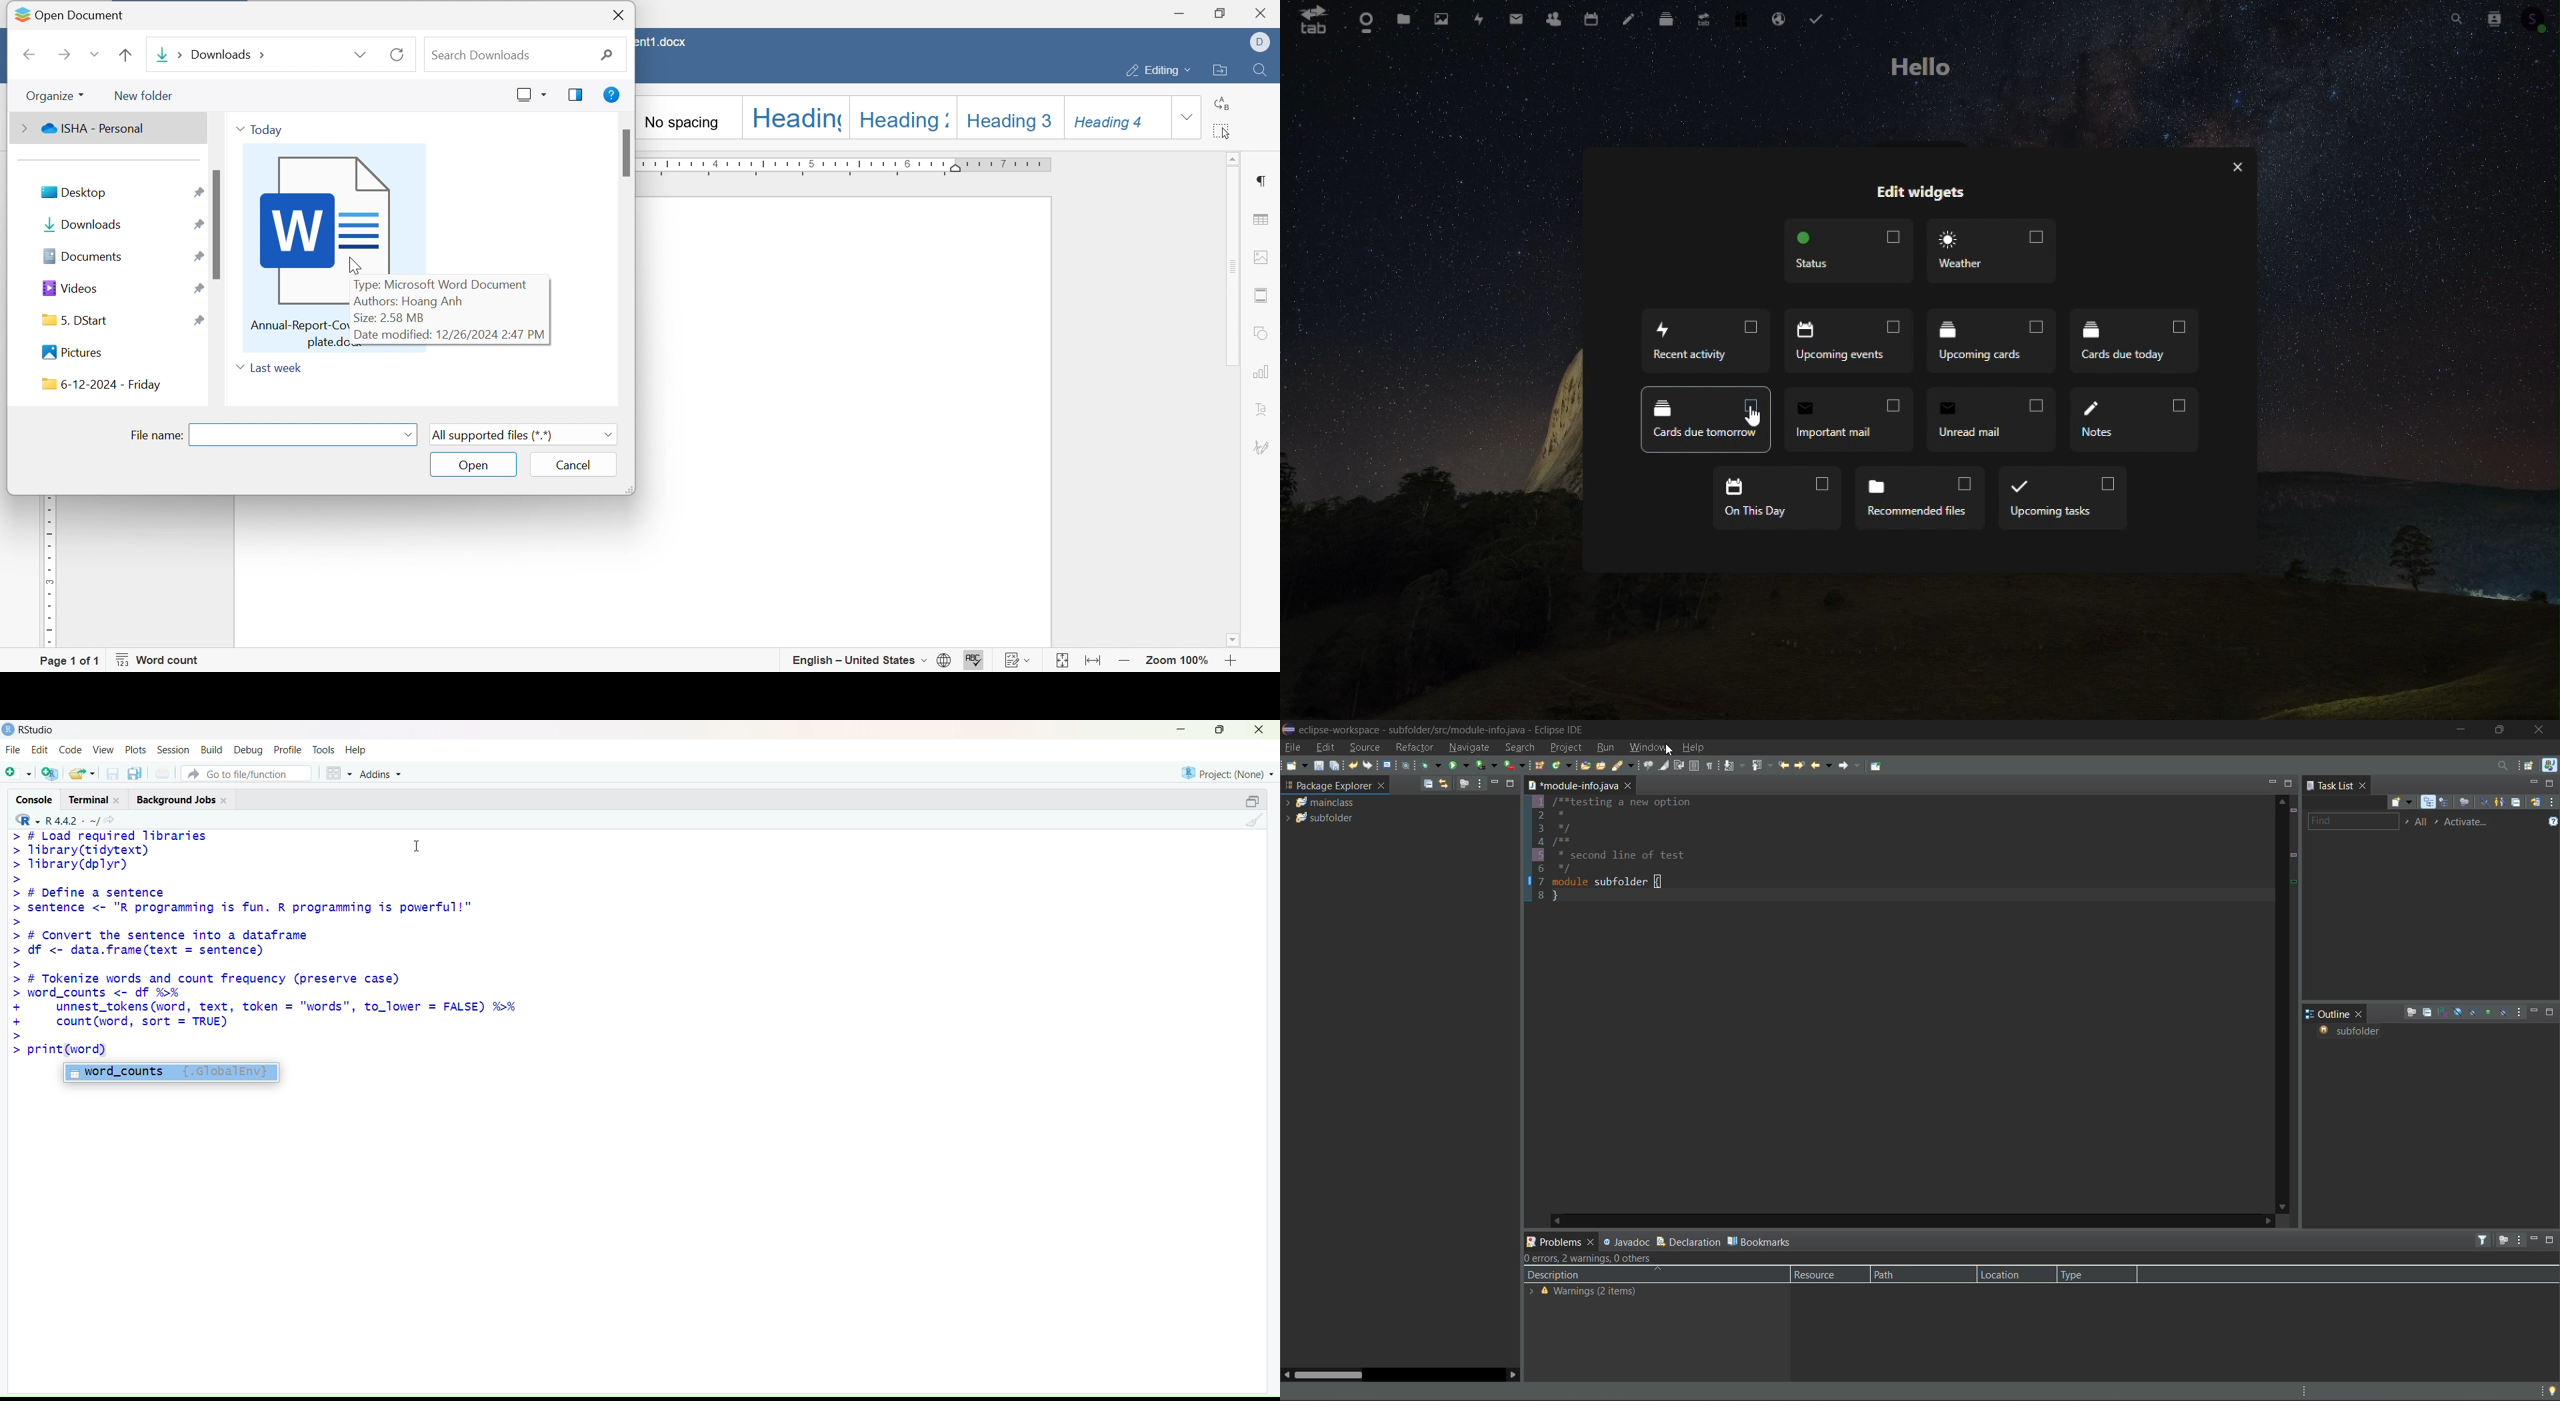  Describe the element at coordinates (1259, 730) in the screenshot. I see `close` at that location.